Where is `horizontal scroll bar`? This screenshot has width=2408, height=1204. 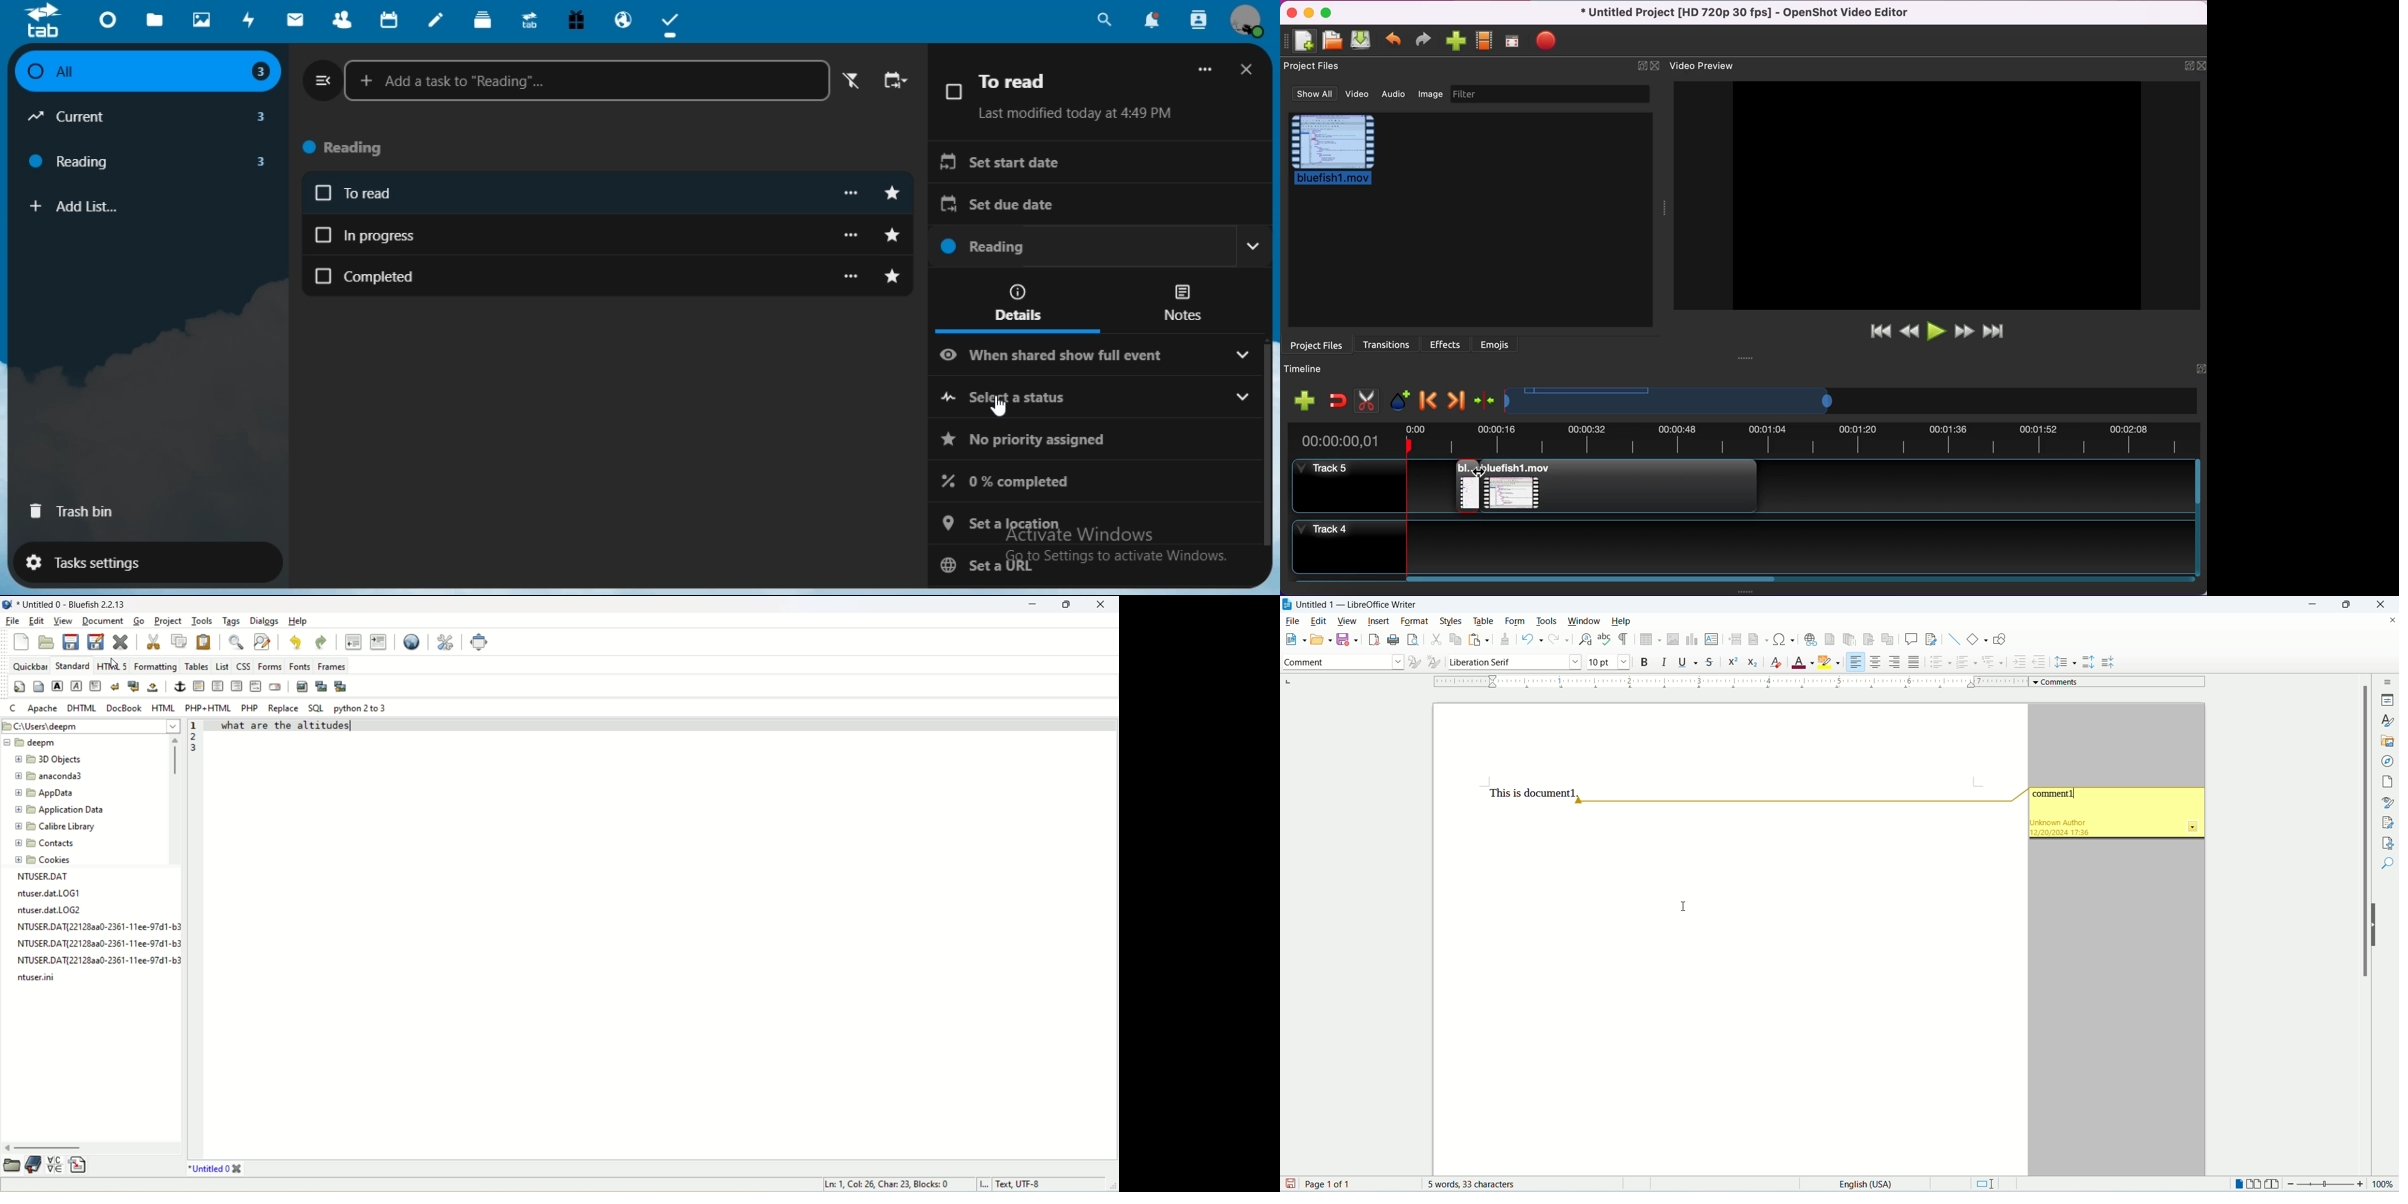 horizontal scroll bar is located at coordinates (92, 1145).